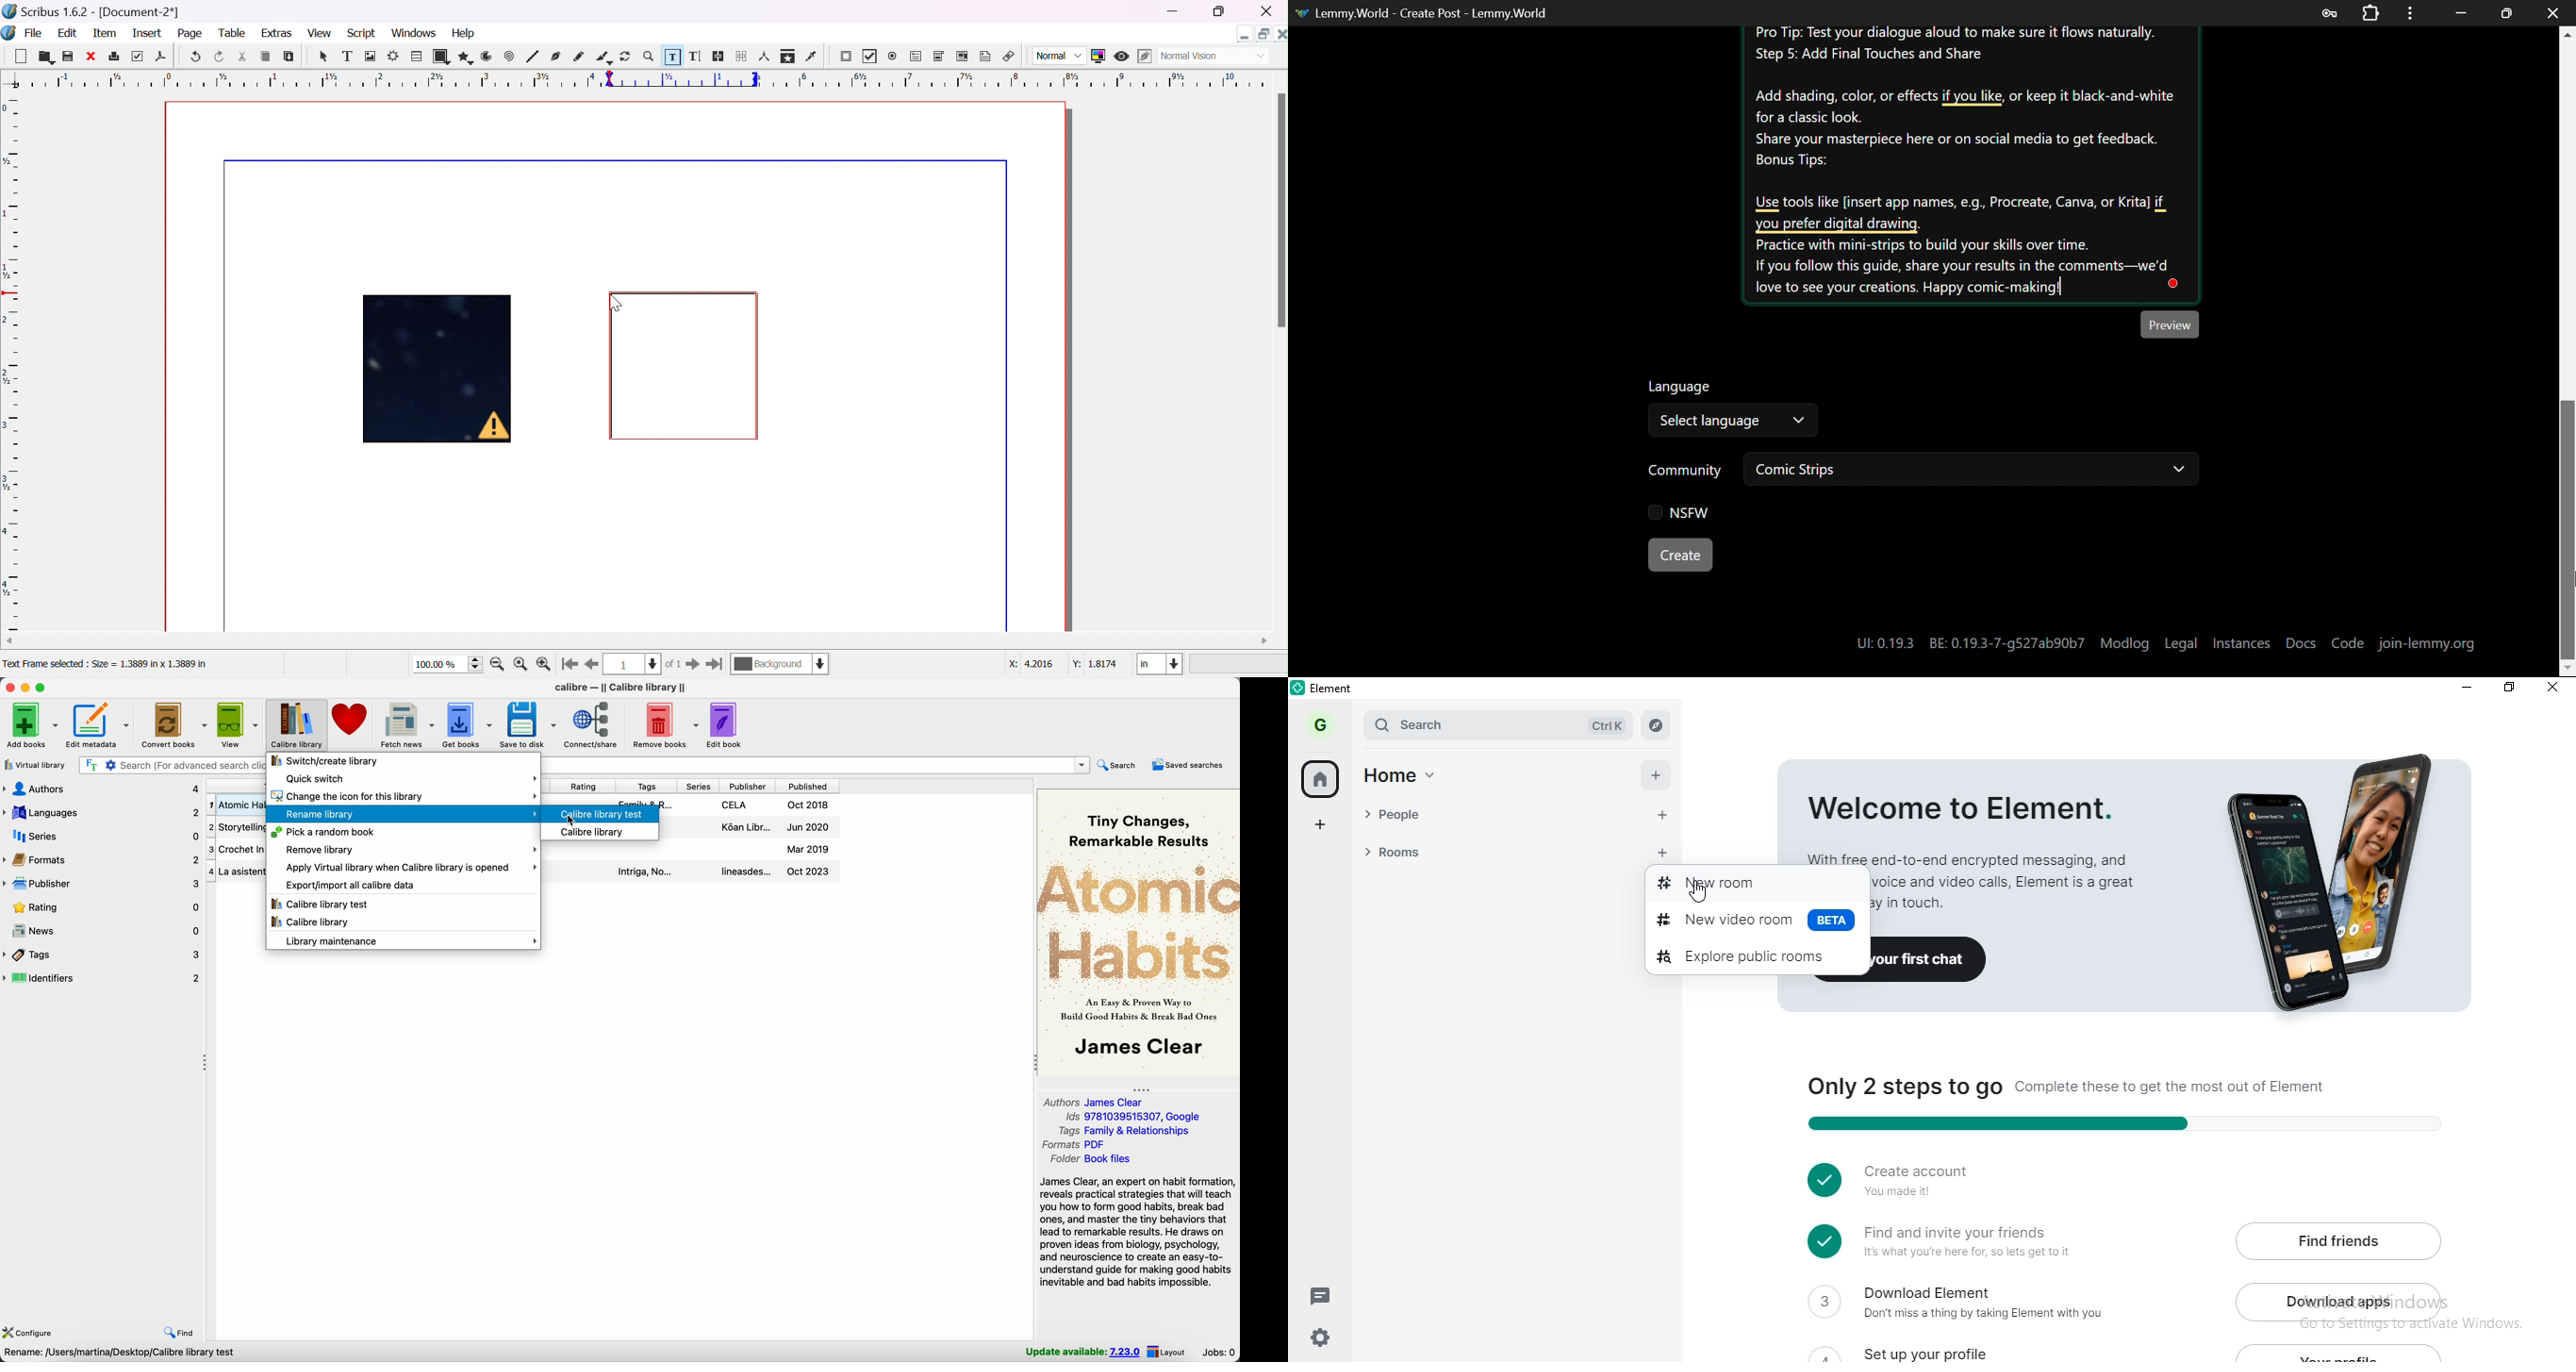  What do you see at coordinates (289, 56) in the screenshot?
I see `paste` at bounding box center [289, 56].